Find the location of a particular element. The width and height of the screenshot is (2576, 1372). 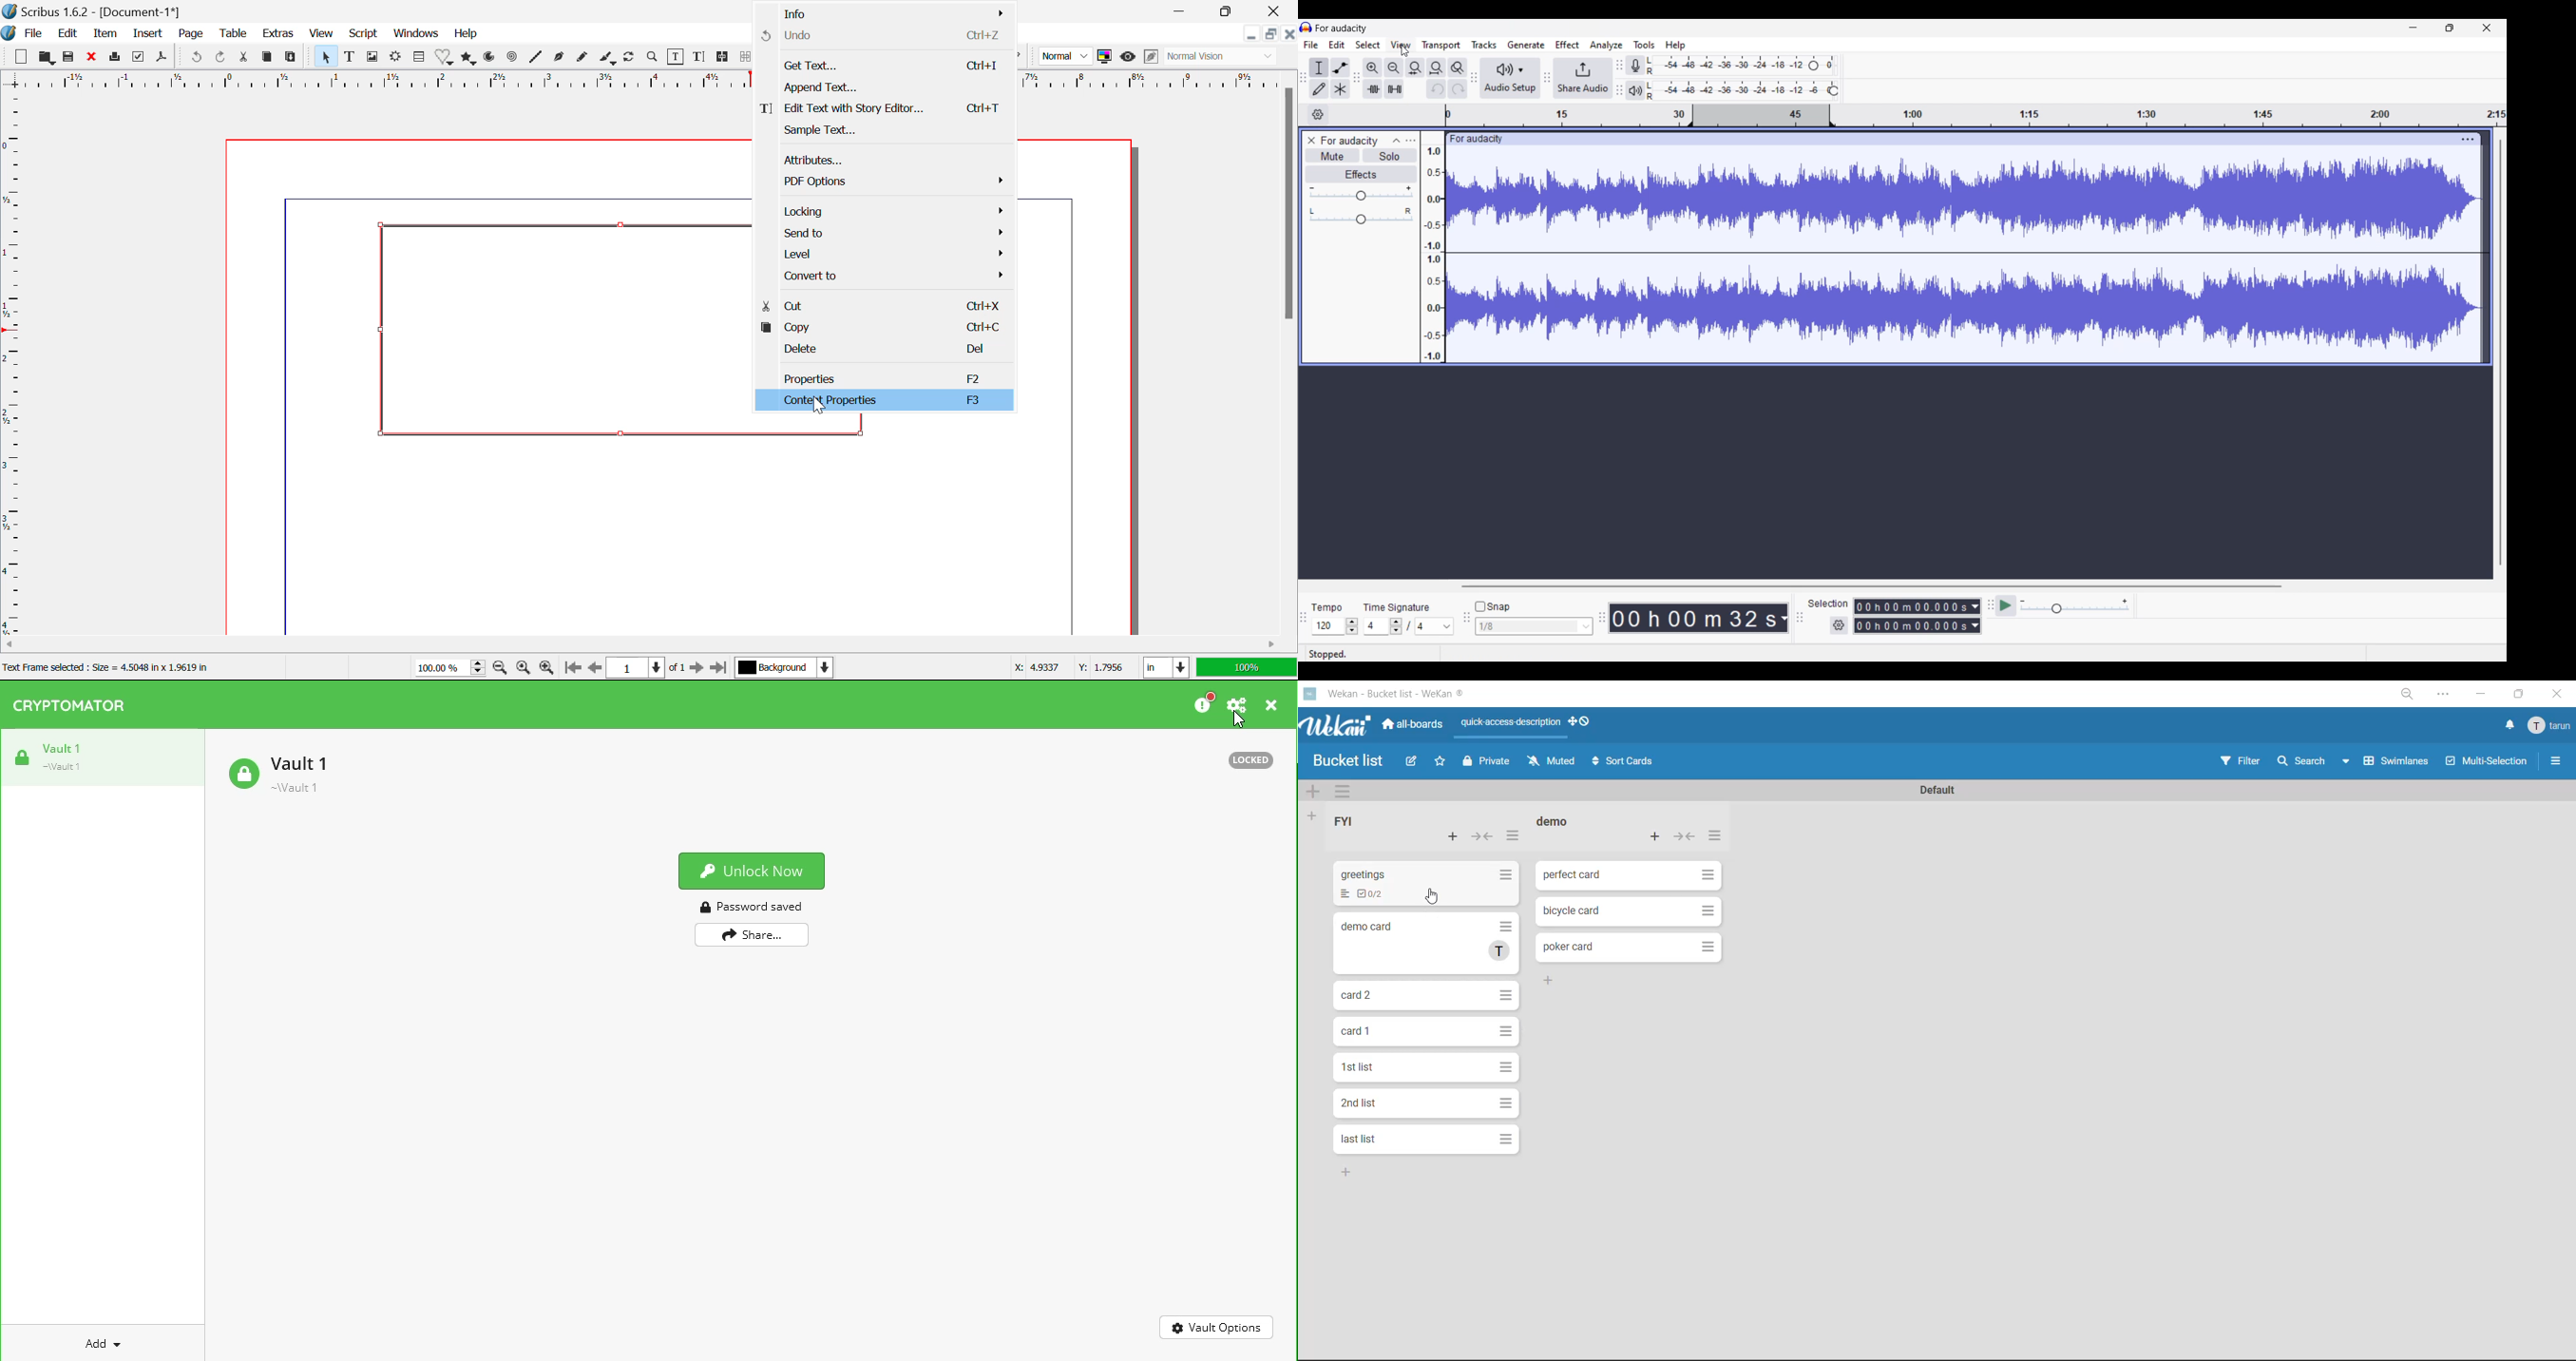

cursor is located at coordinates (1433, 898).